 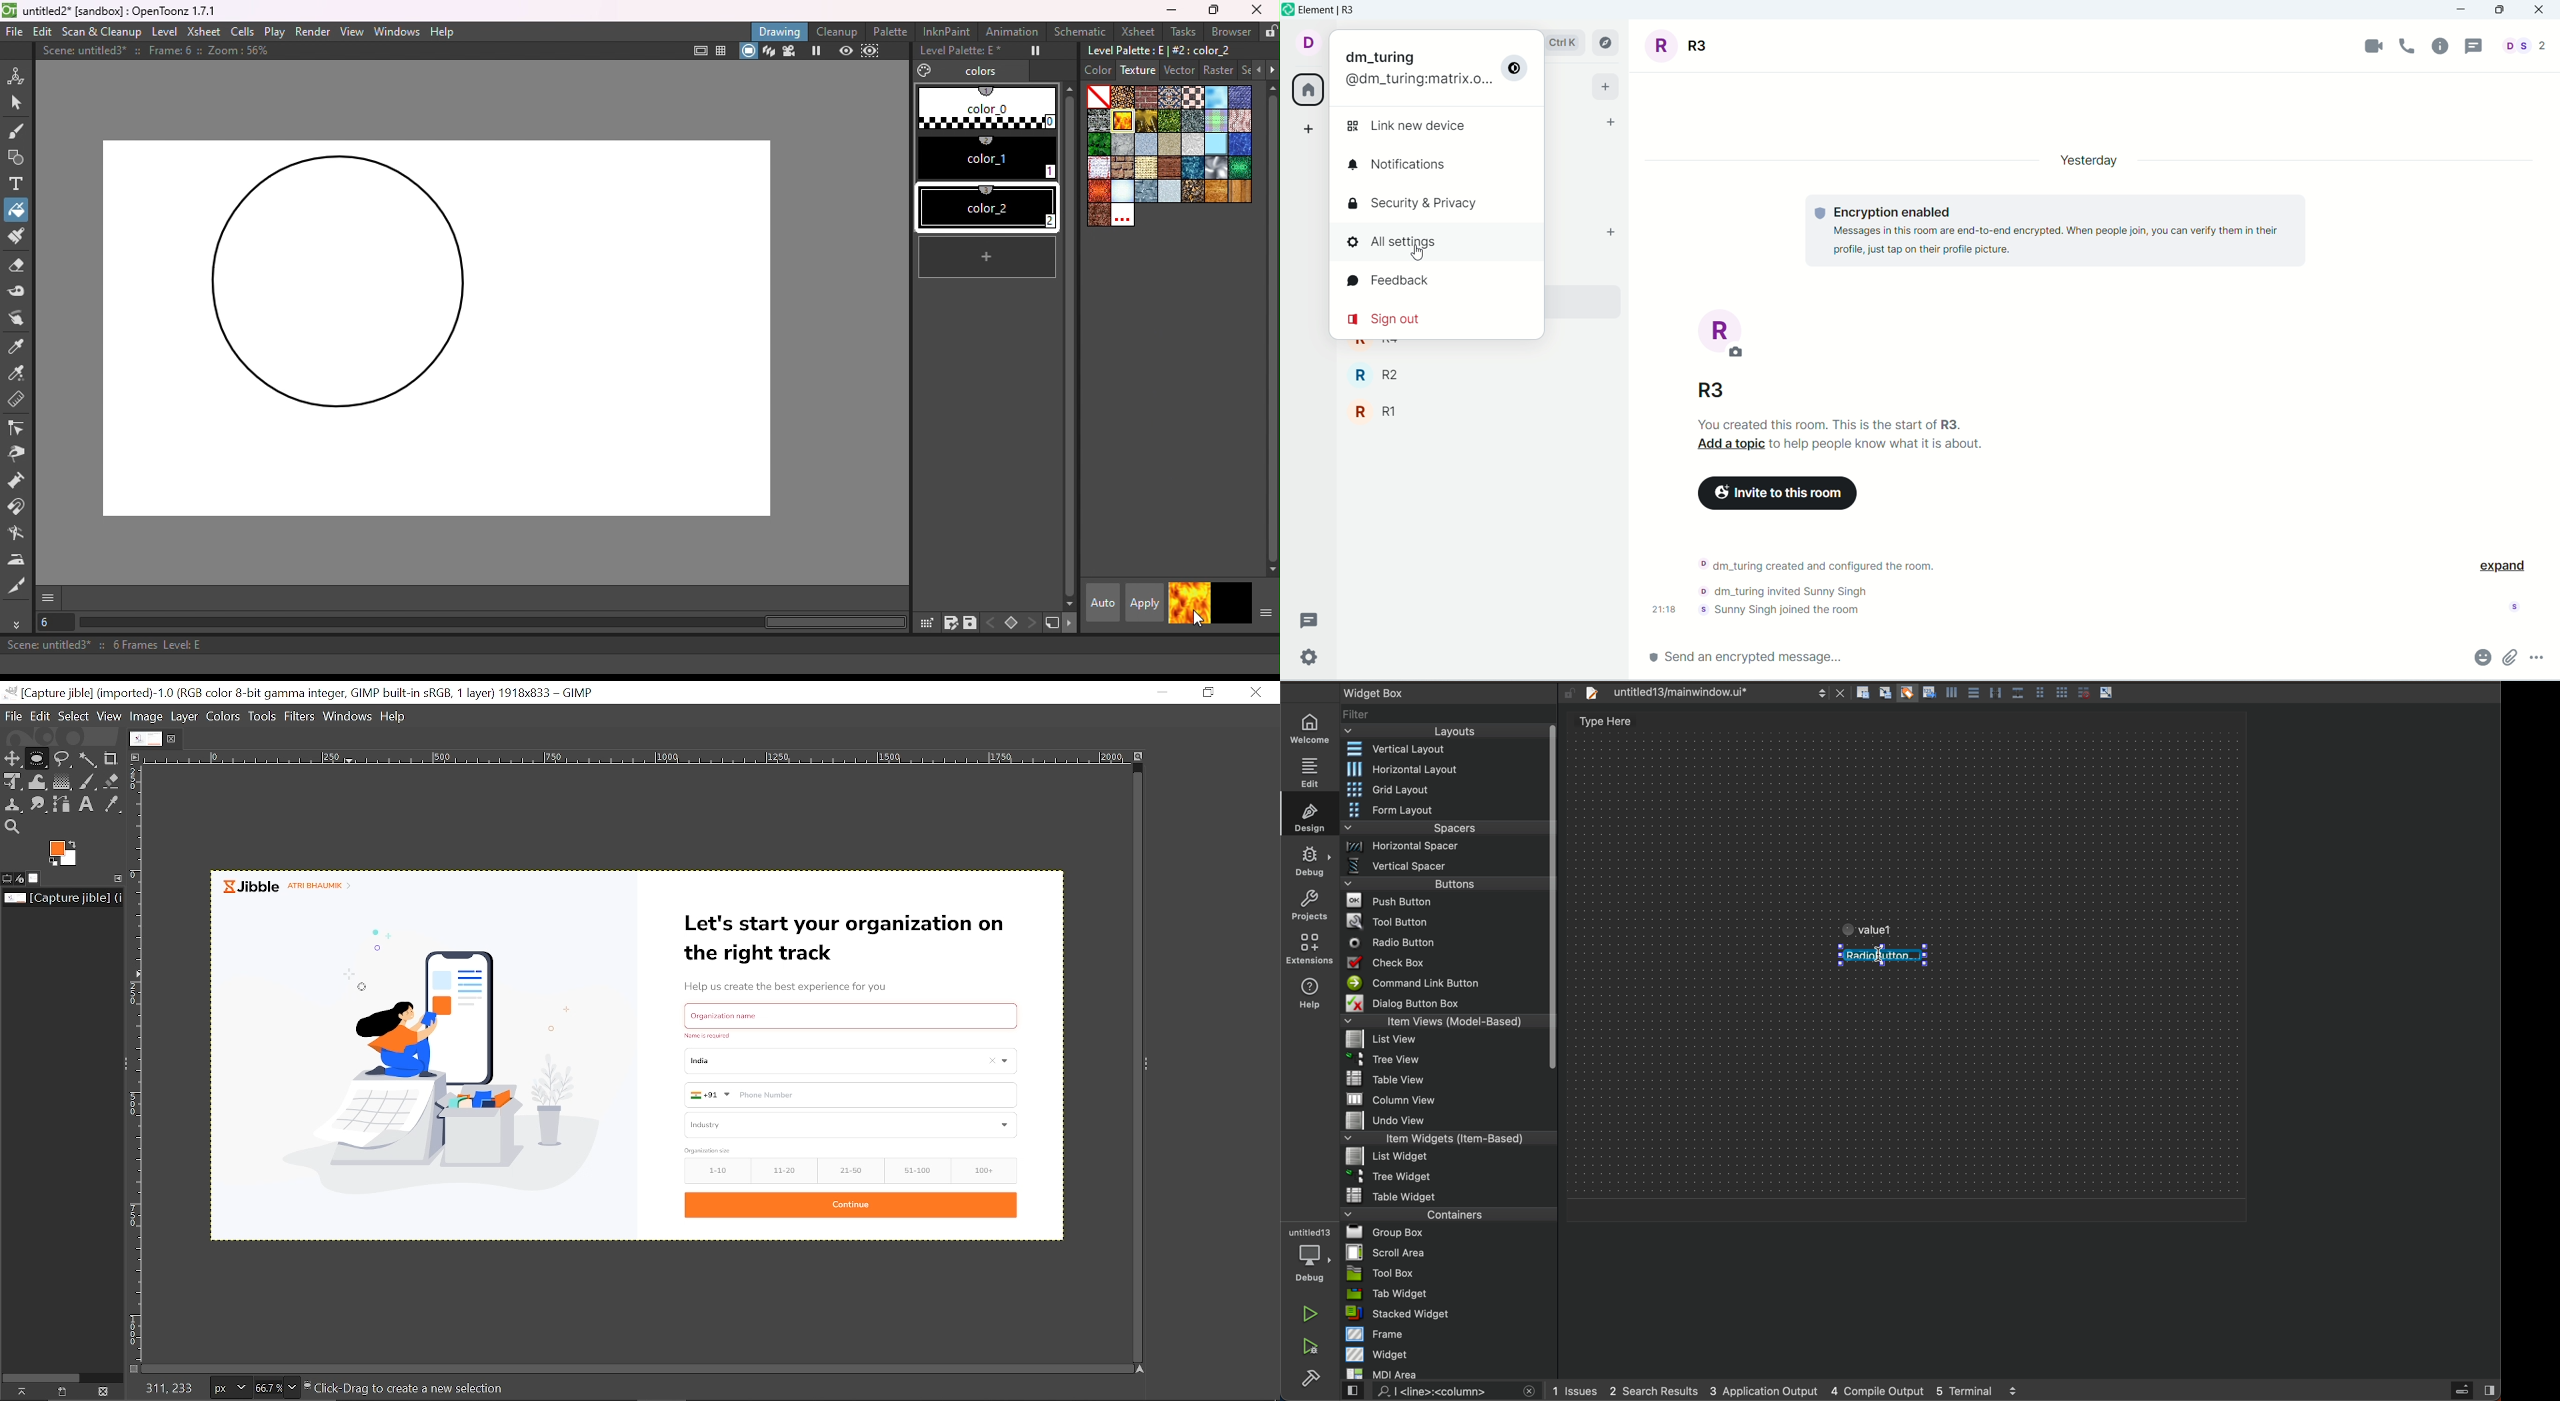 What do you see at coordinates (1419, 202) in the screenshot?
I see `security and privacy` at bounding box center [1419, 202].